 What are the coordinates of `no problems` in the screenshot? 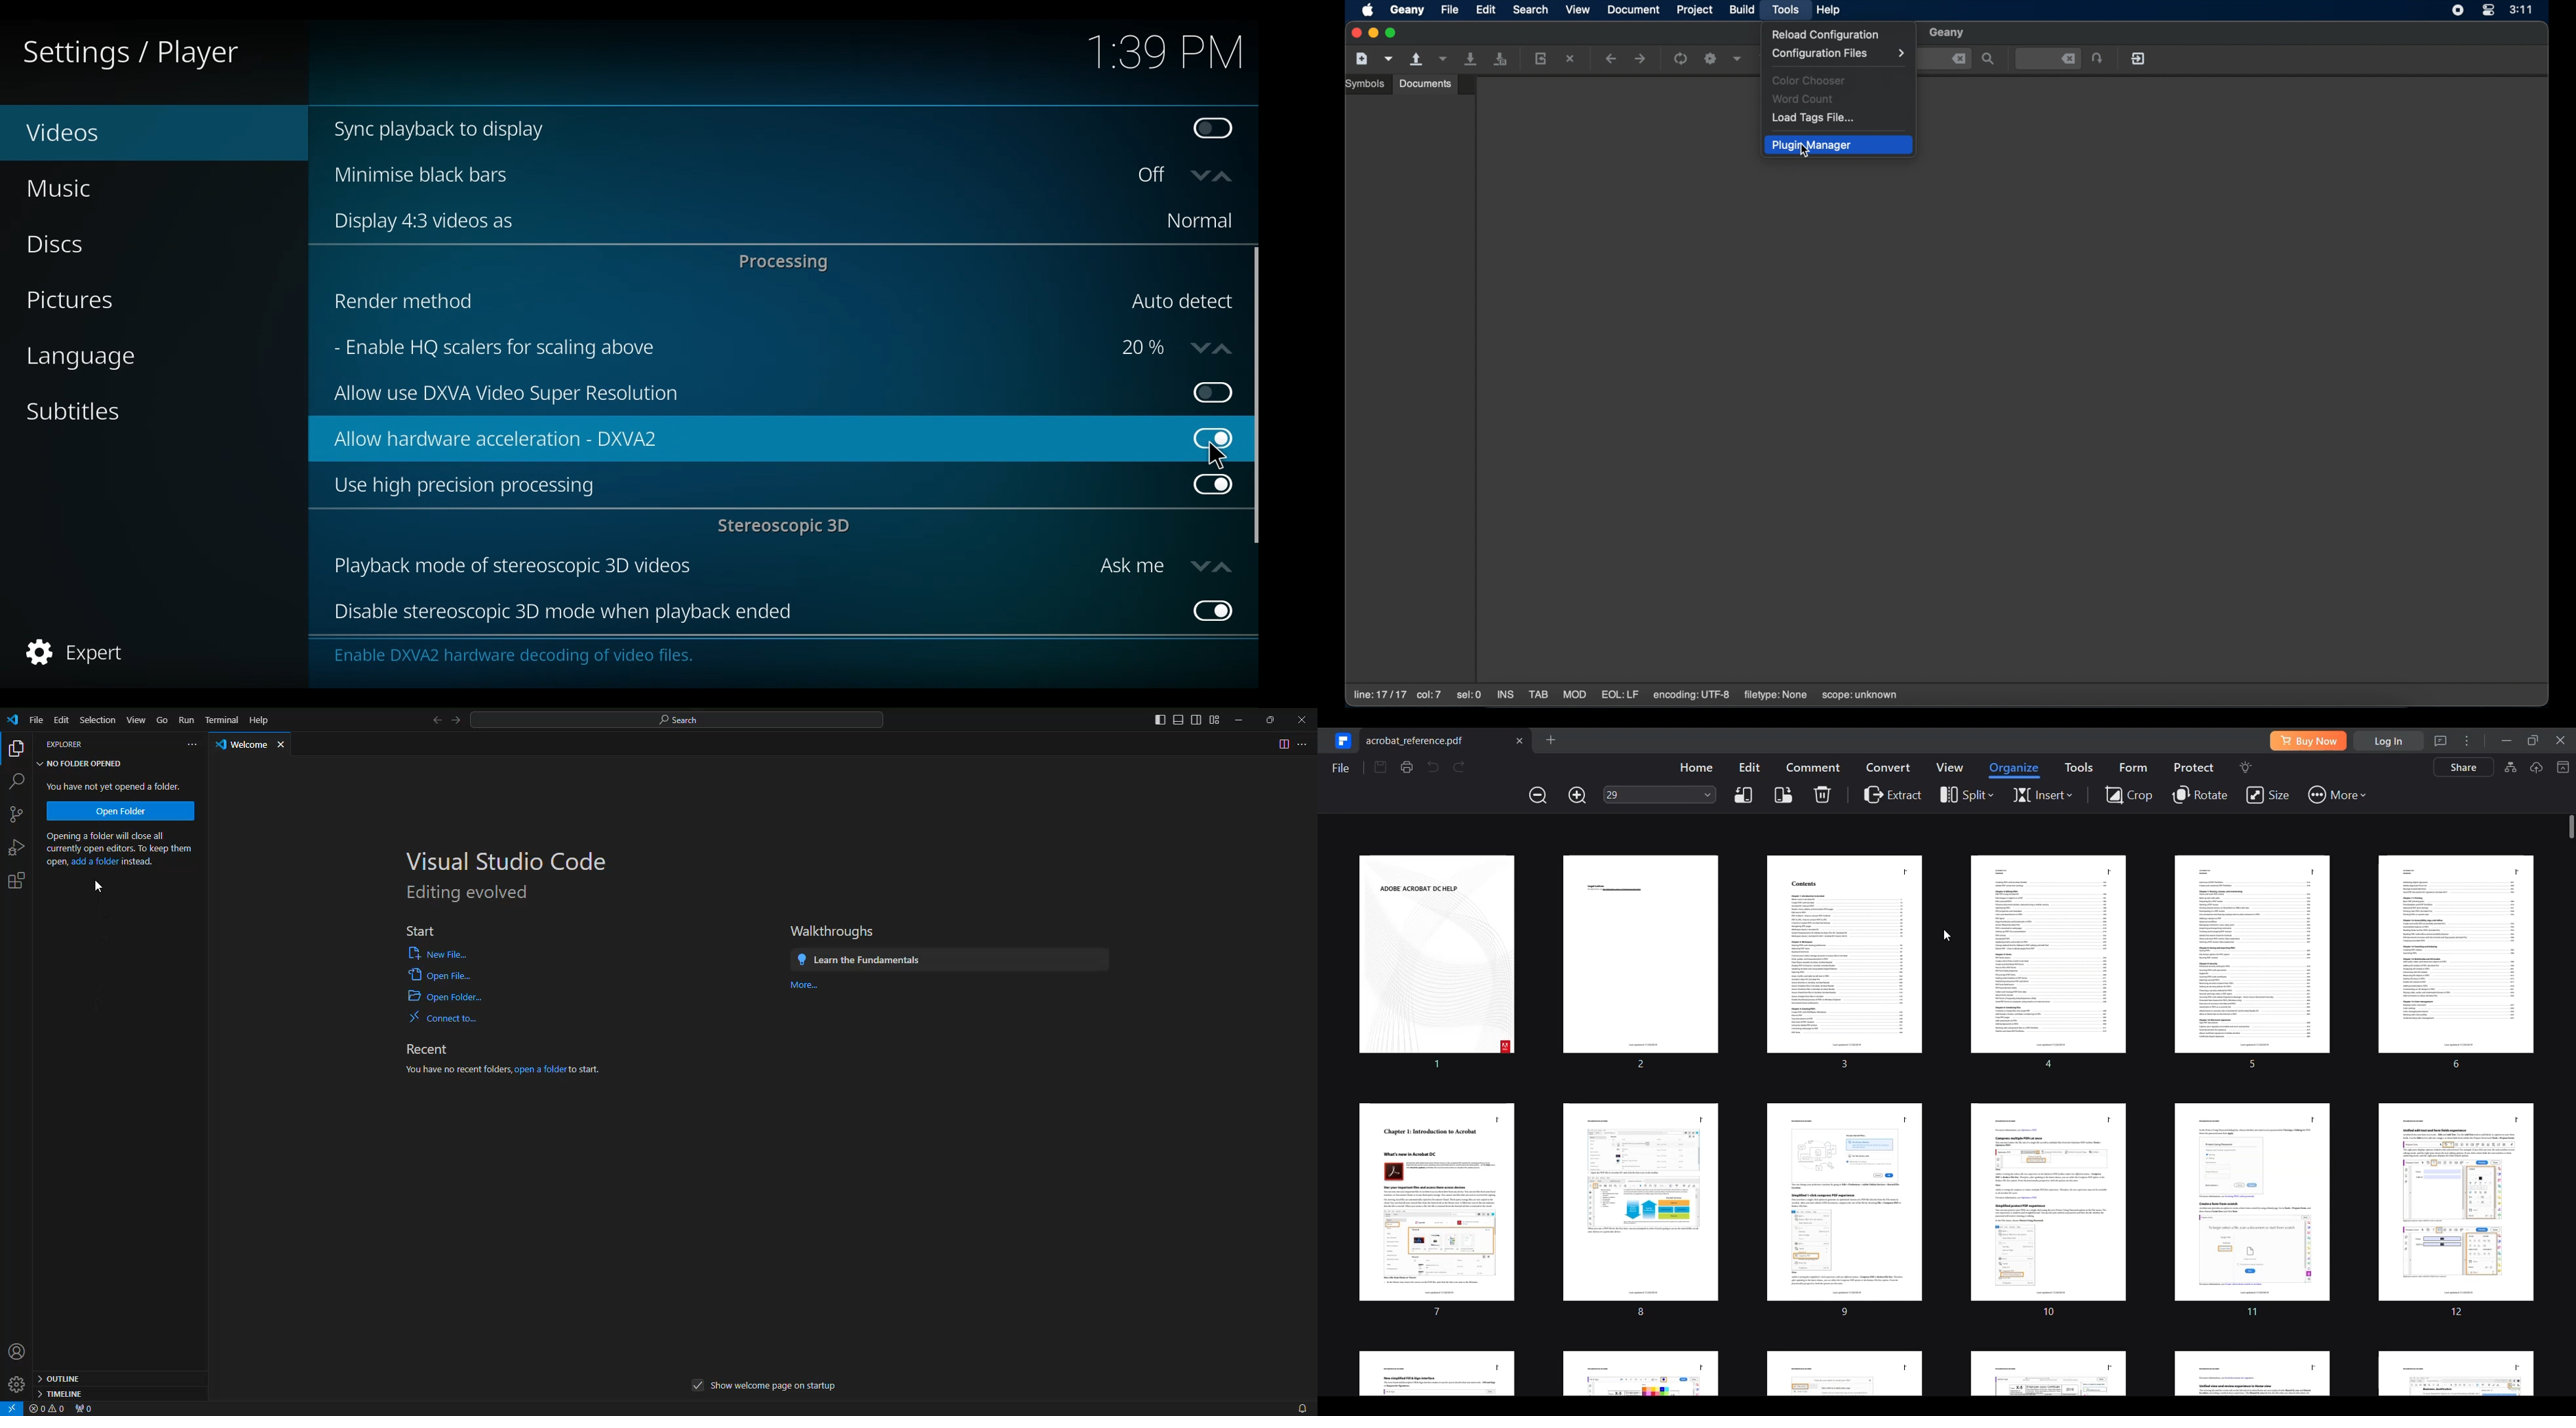 It's located at (48, 1409).